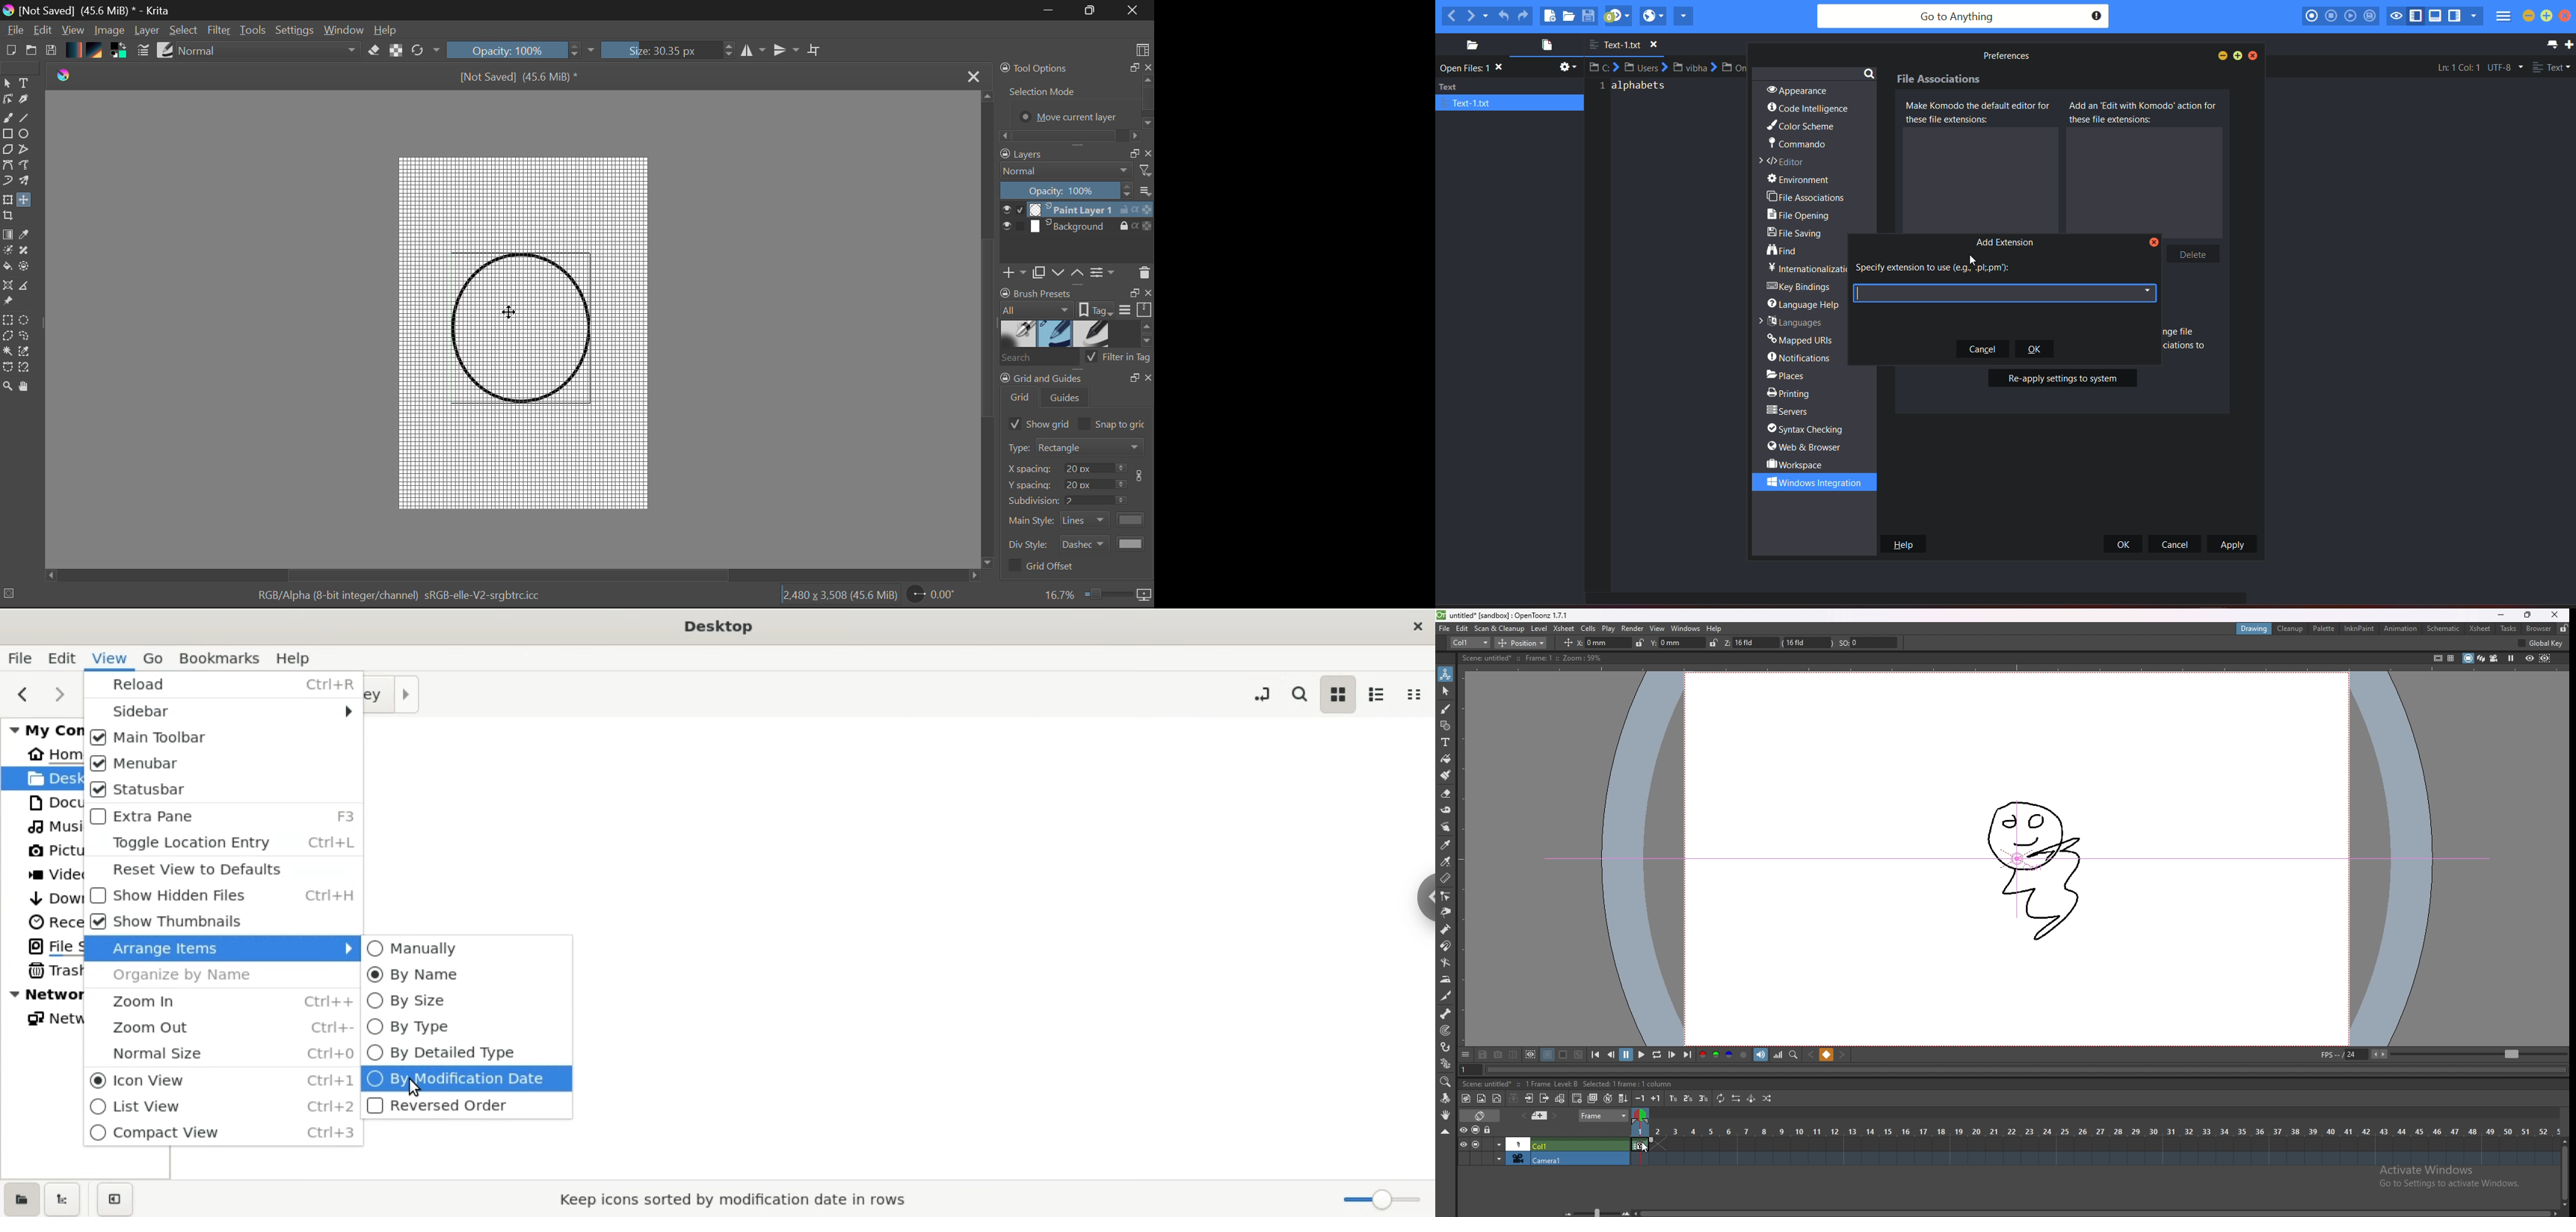  What do you see at coordinates (519, 326) in the screenshot?
I see `Shape Aligned with Grid` at bounding box center [519, 326].